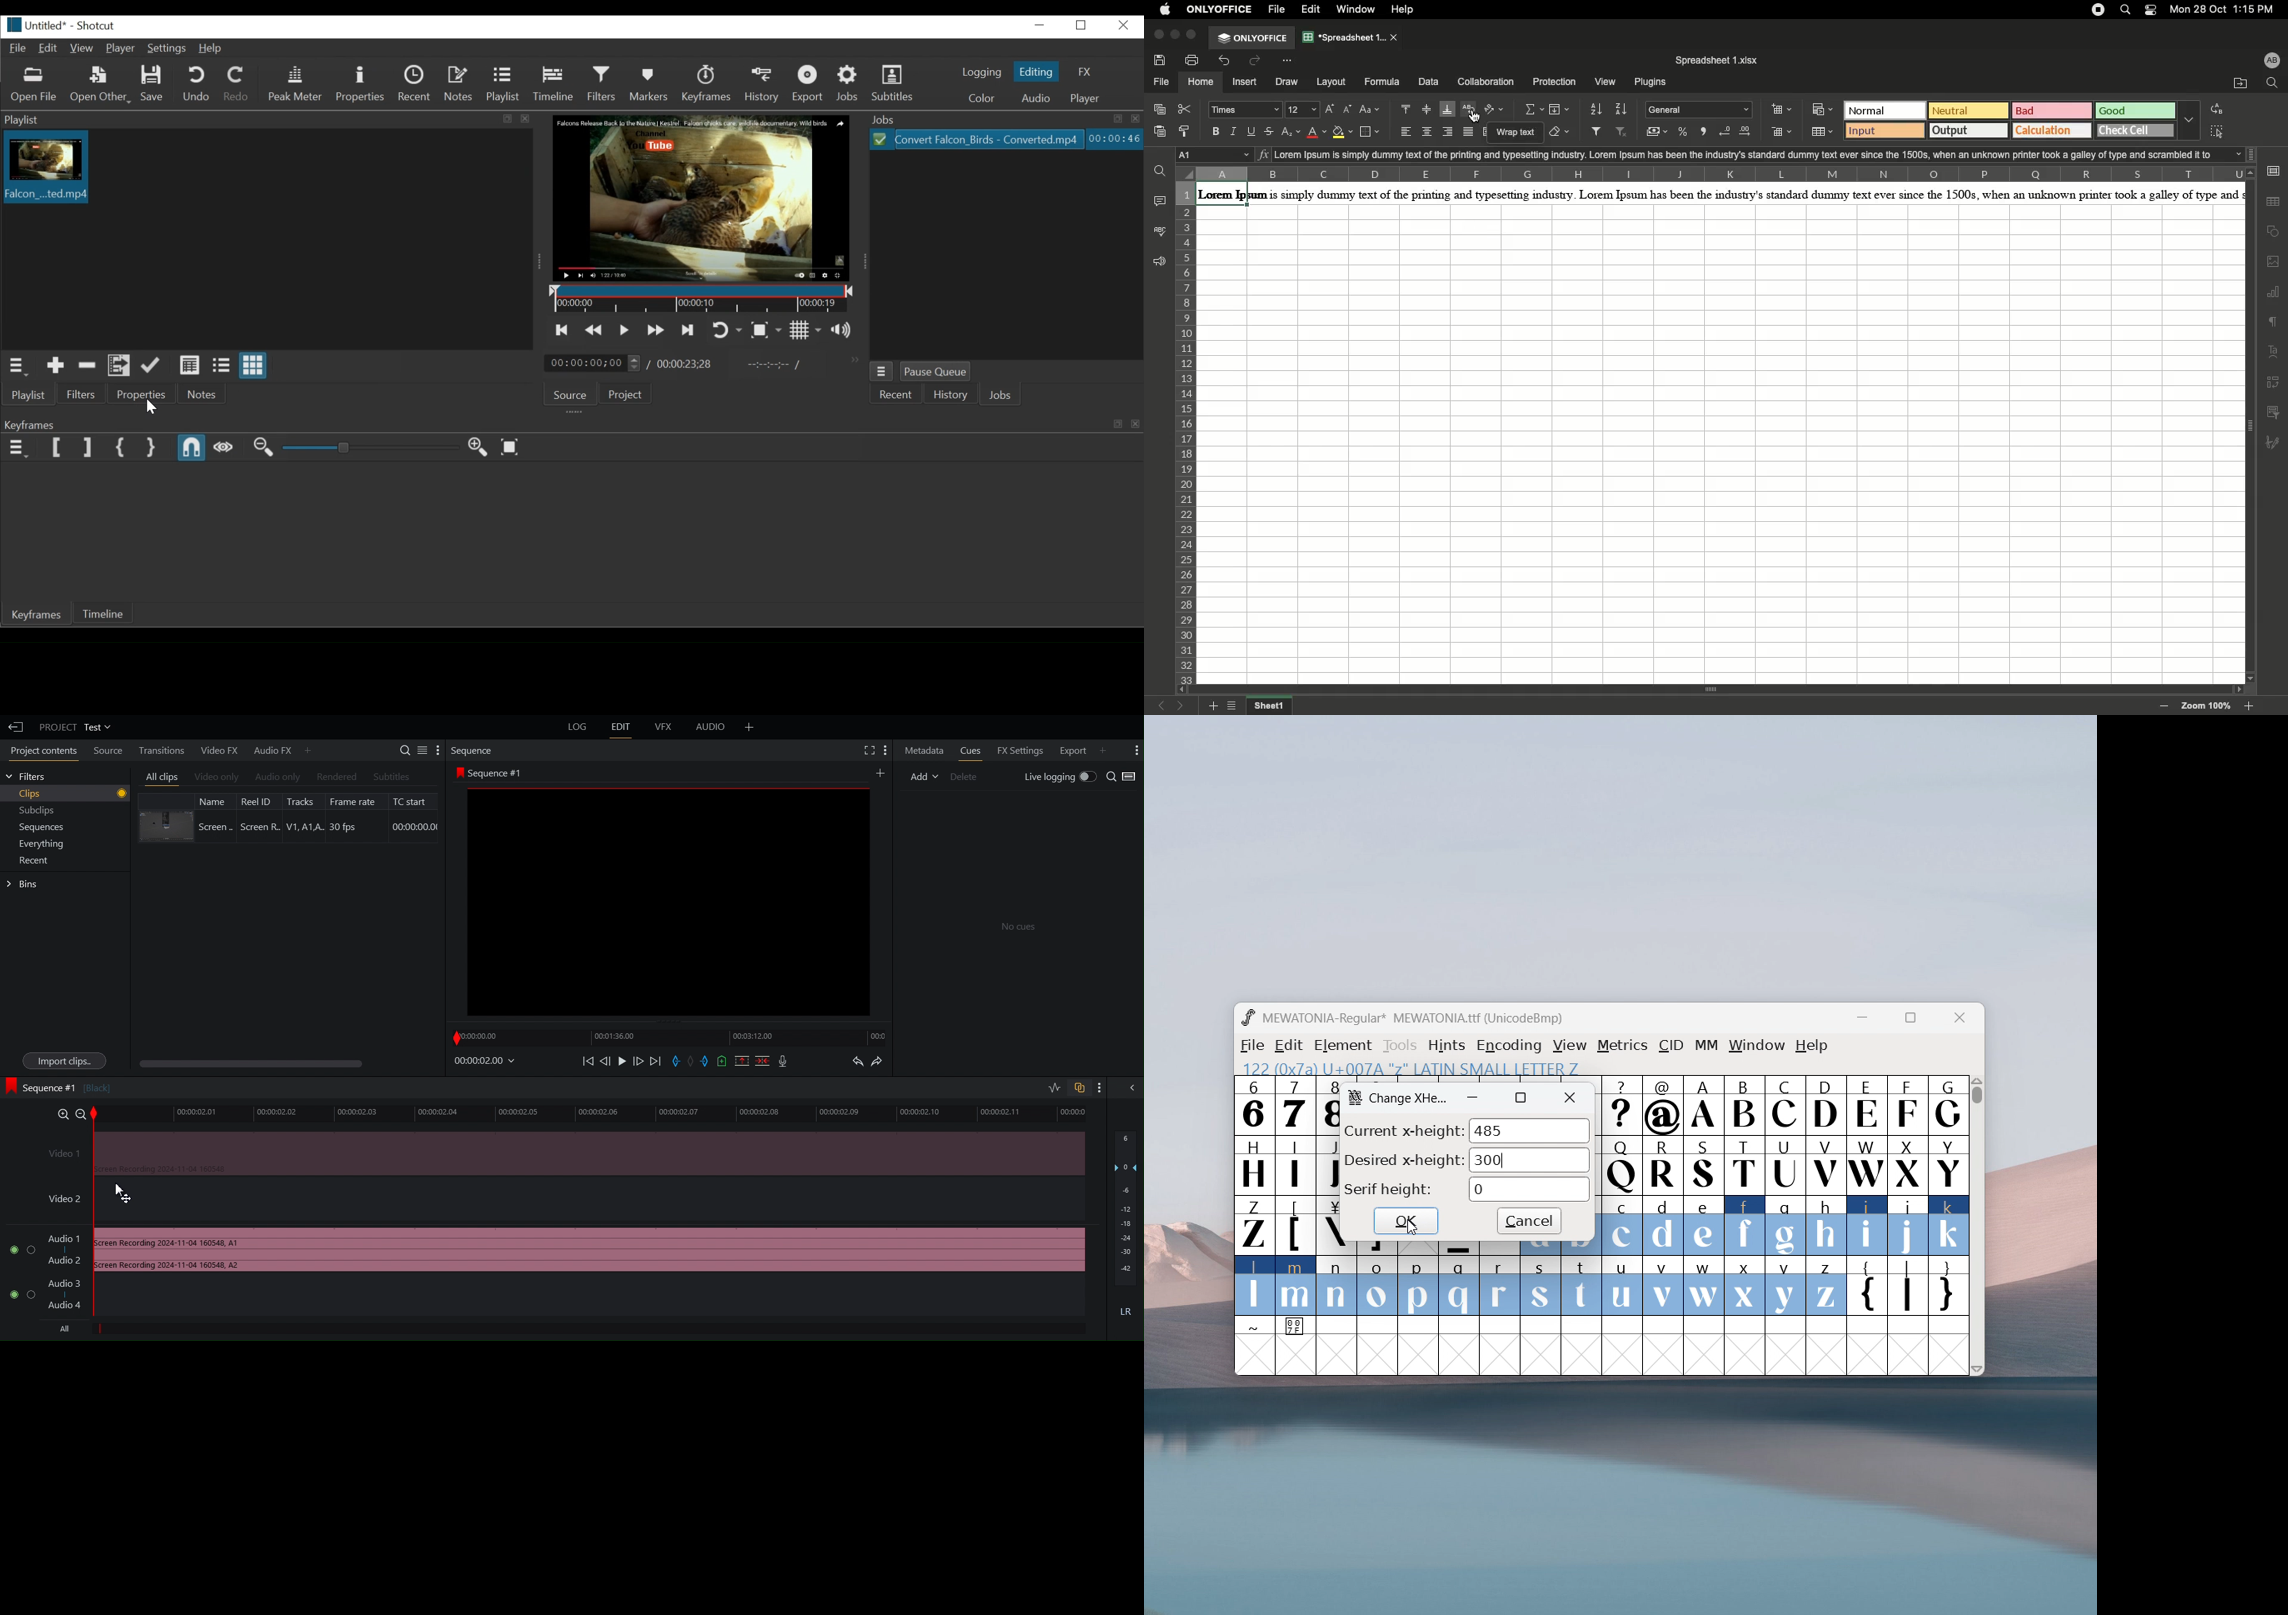  What do you see at coordinates (1254, 1105) in the screenshot?
I see `6` at bounding box center [1254, 1105].